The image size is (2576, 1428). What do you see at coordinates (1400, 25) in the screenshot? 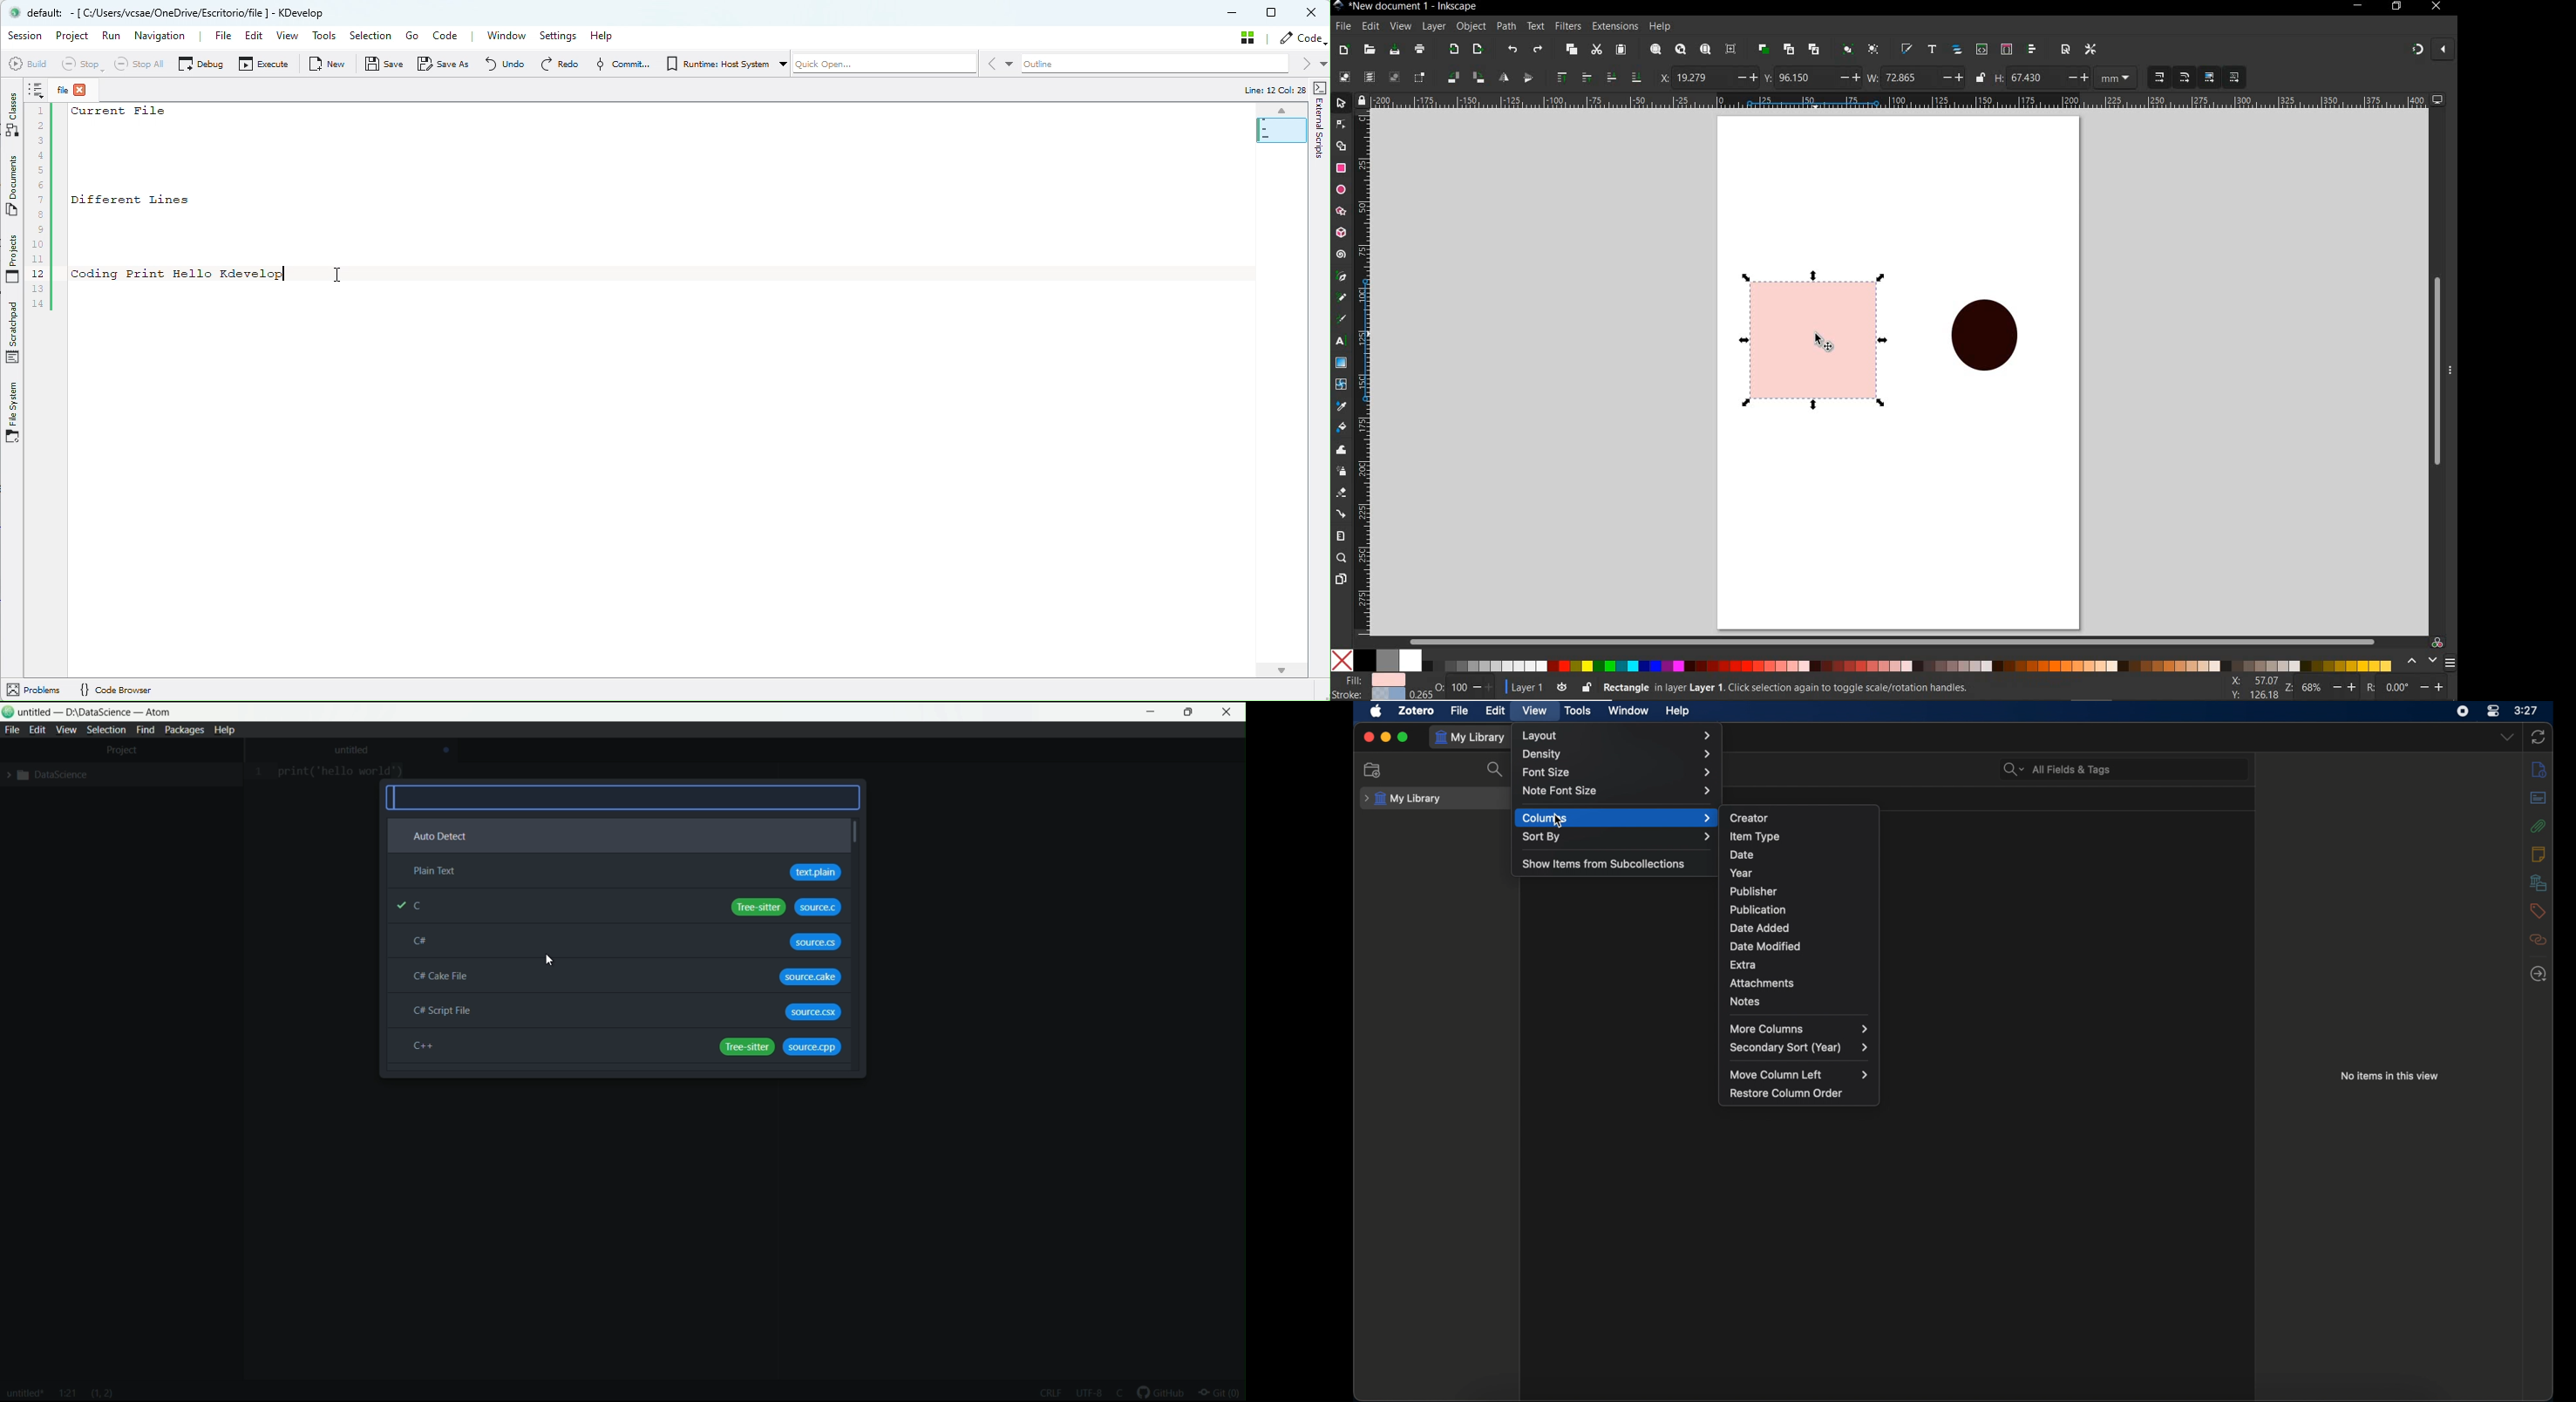
I see `view` at bounding box center [1400, 25].